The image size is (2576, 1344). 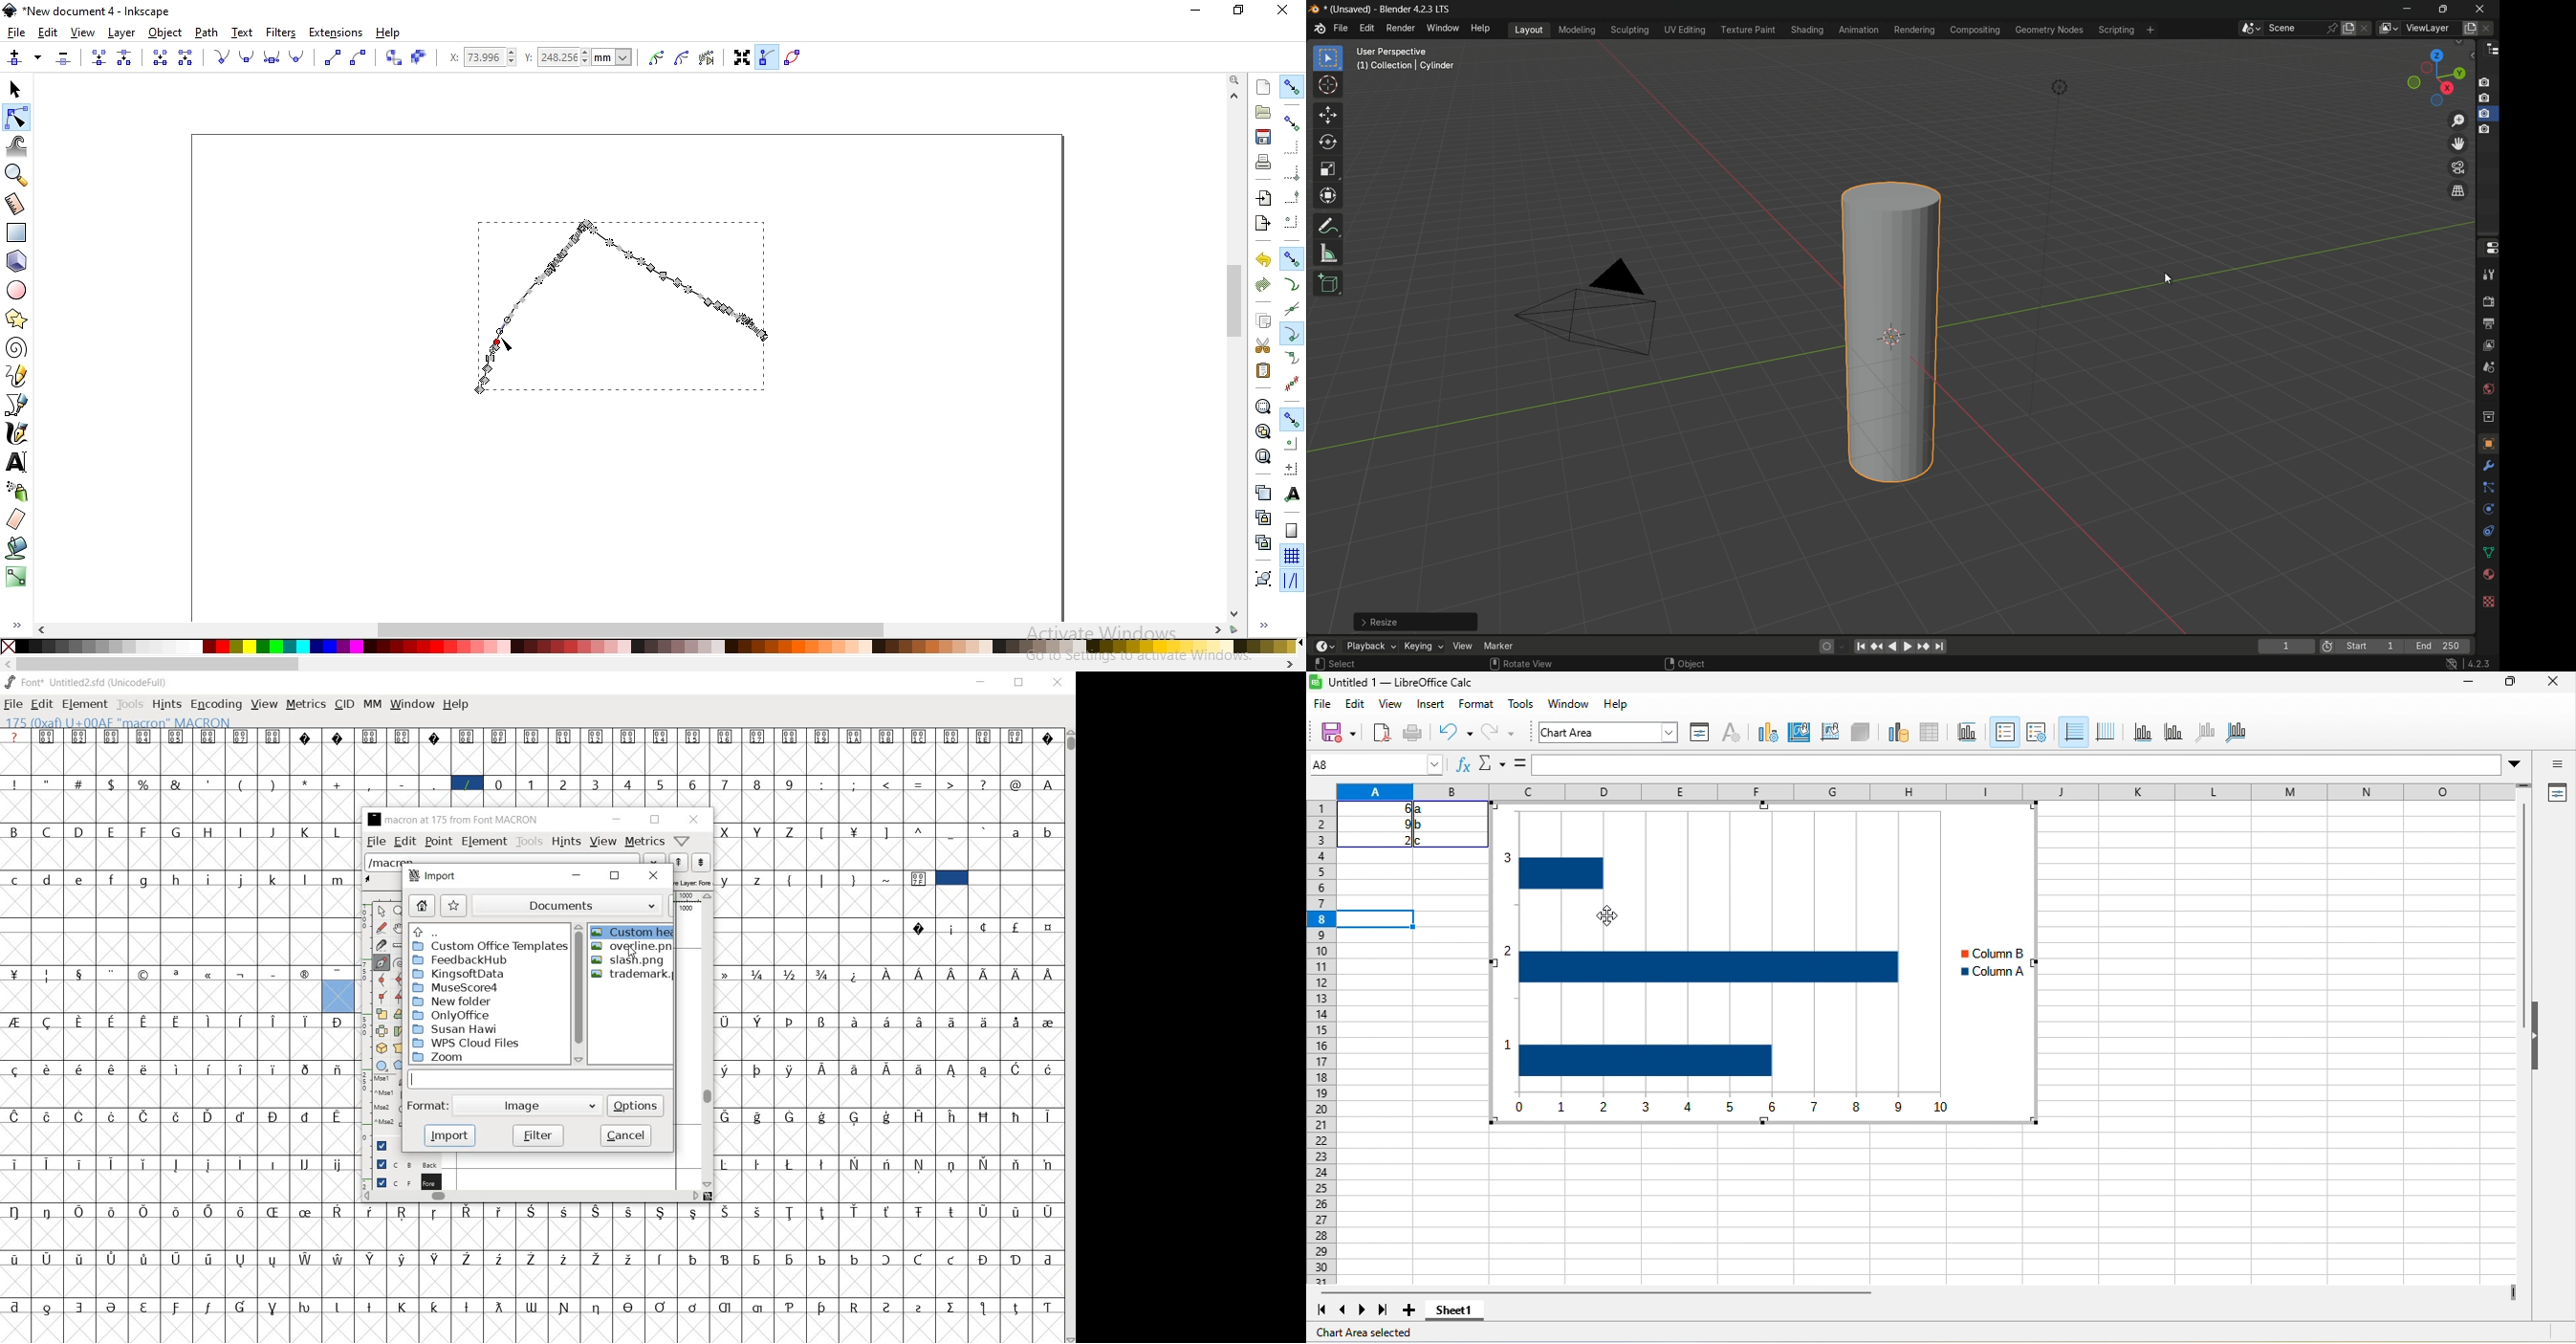 What do you see at coordinates (2486, 575) in the screenshot?
I see `materials` at bounding box center [2486, 575].